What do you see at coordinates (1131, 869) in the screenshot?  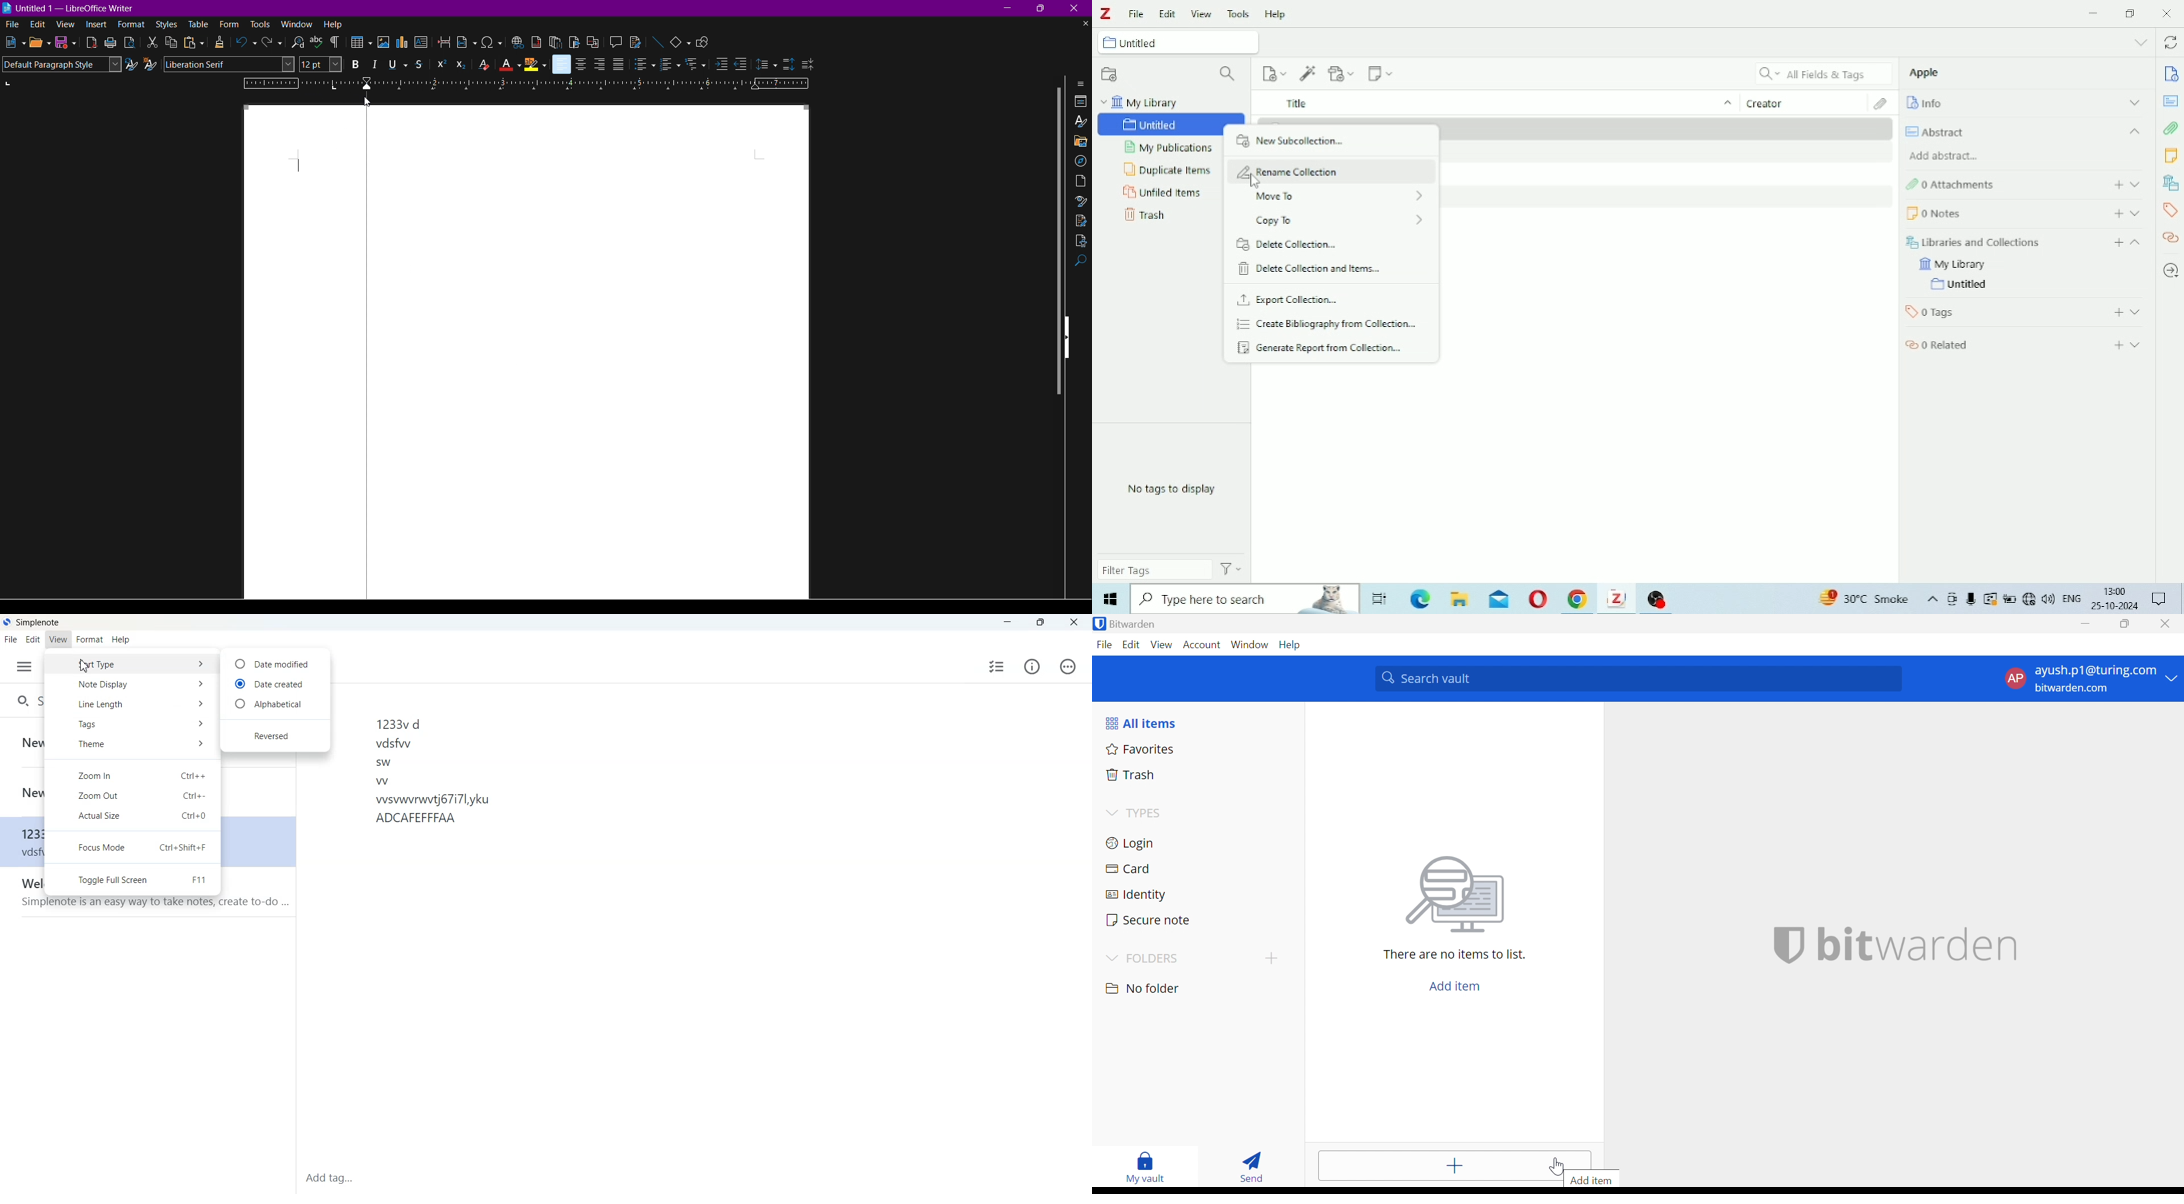 I see `Card` at bounding box center [1131, 869].